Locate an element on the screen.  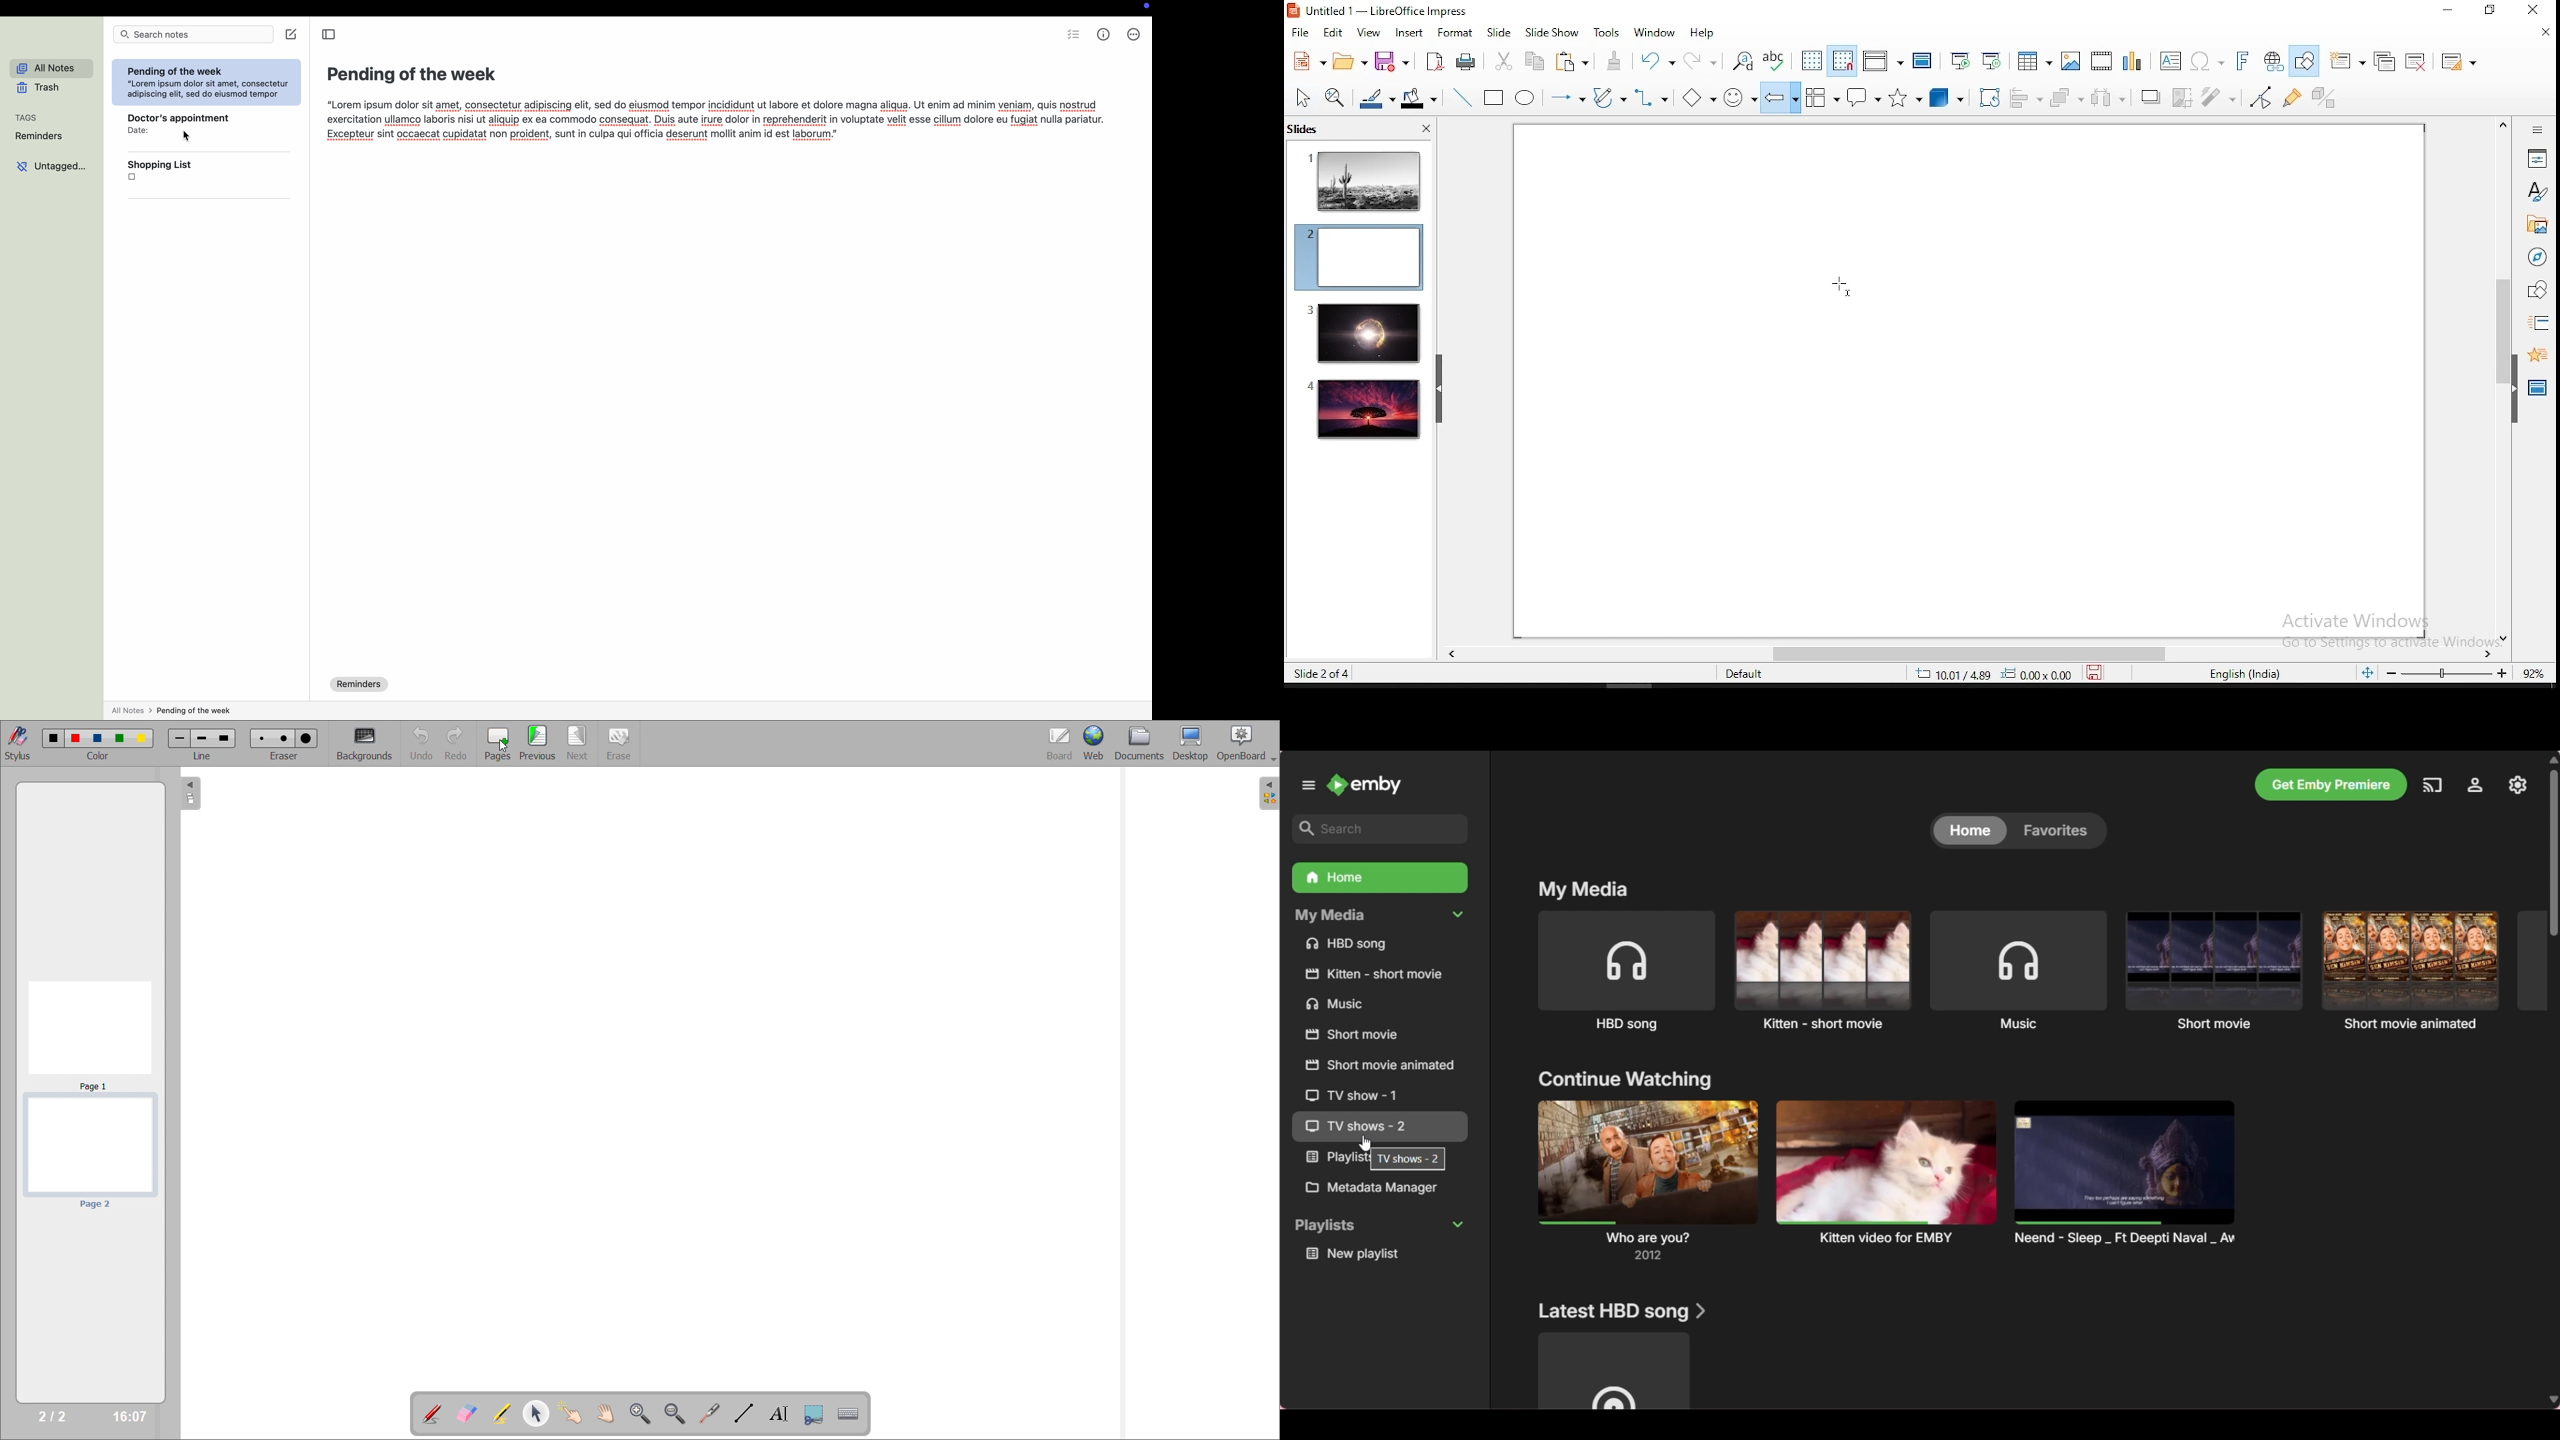
 is located at coordinates (2124, 1178).